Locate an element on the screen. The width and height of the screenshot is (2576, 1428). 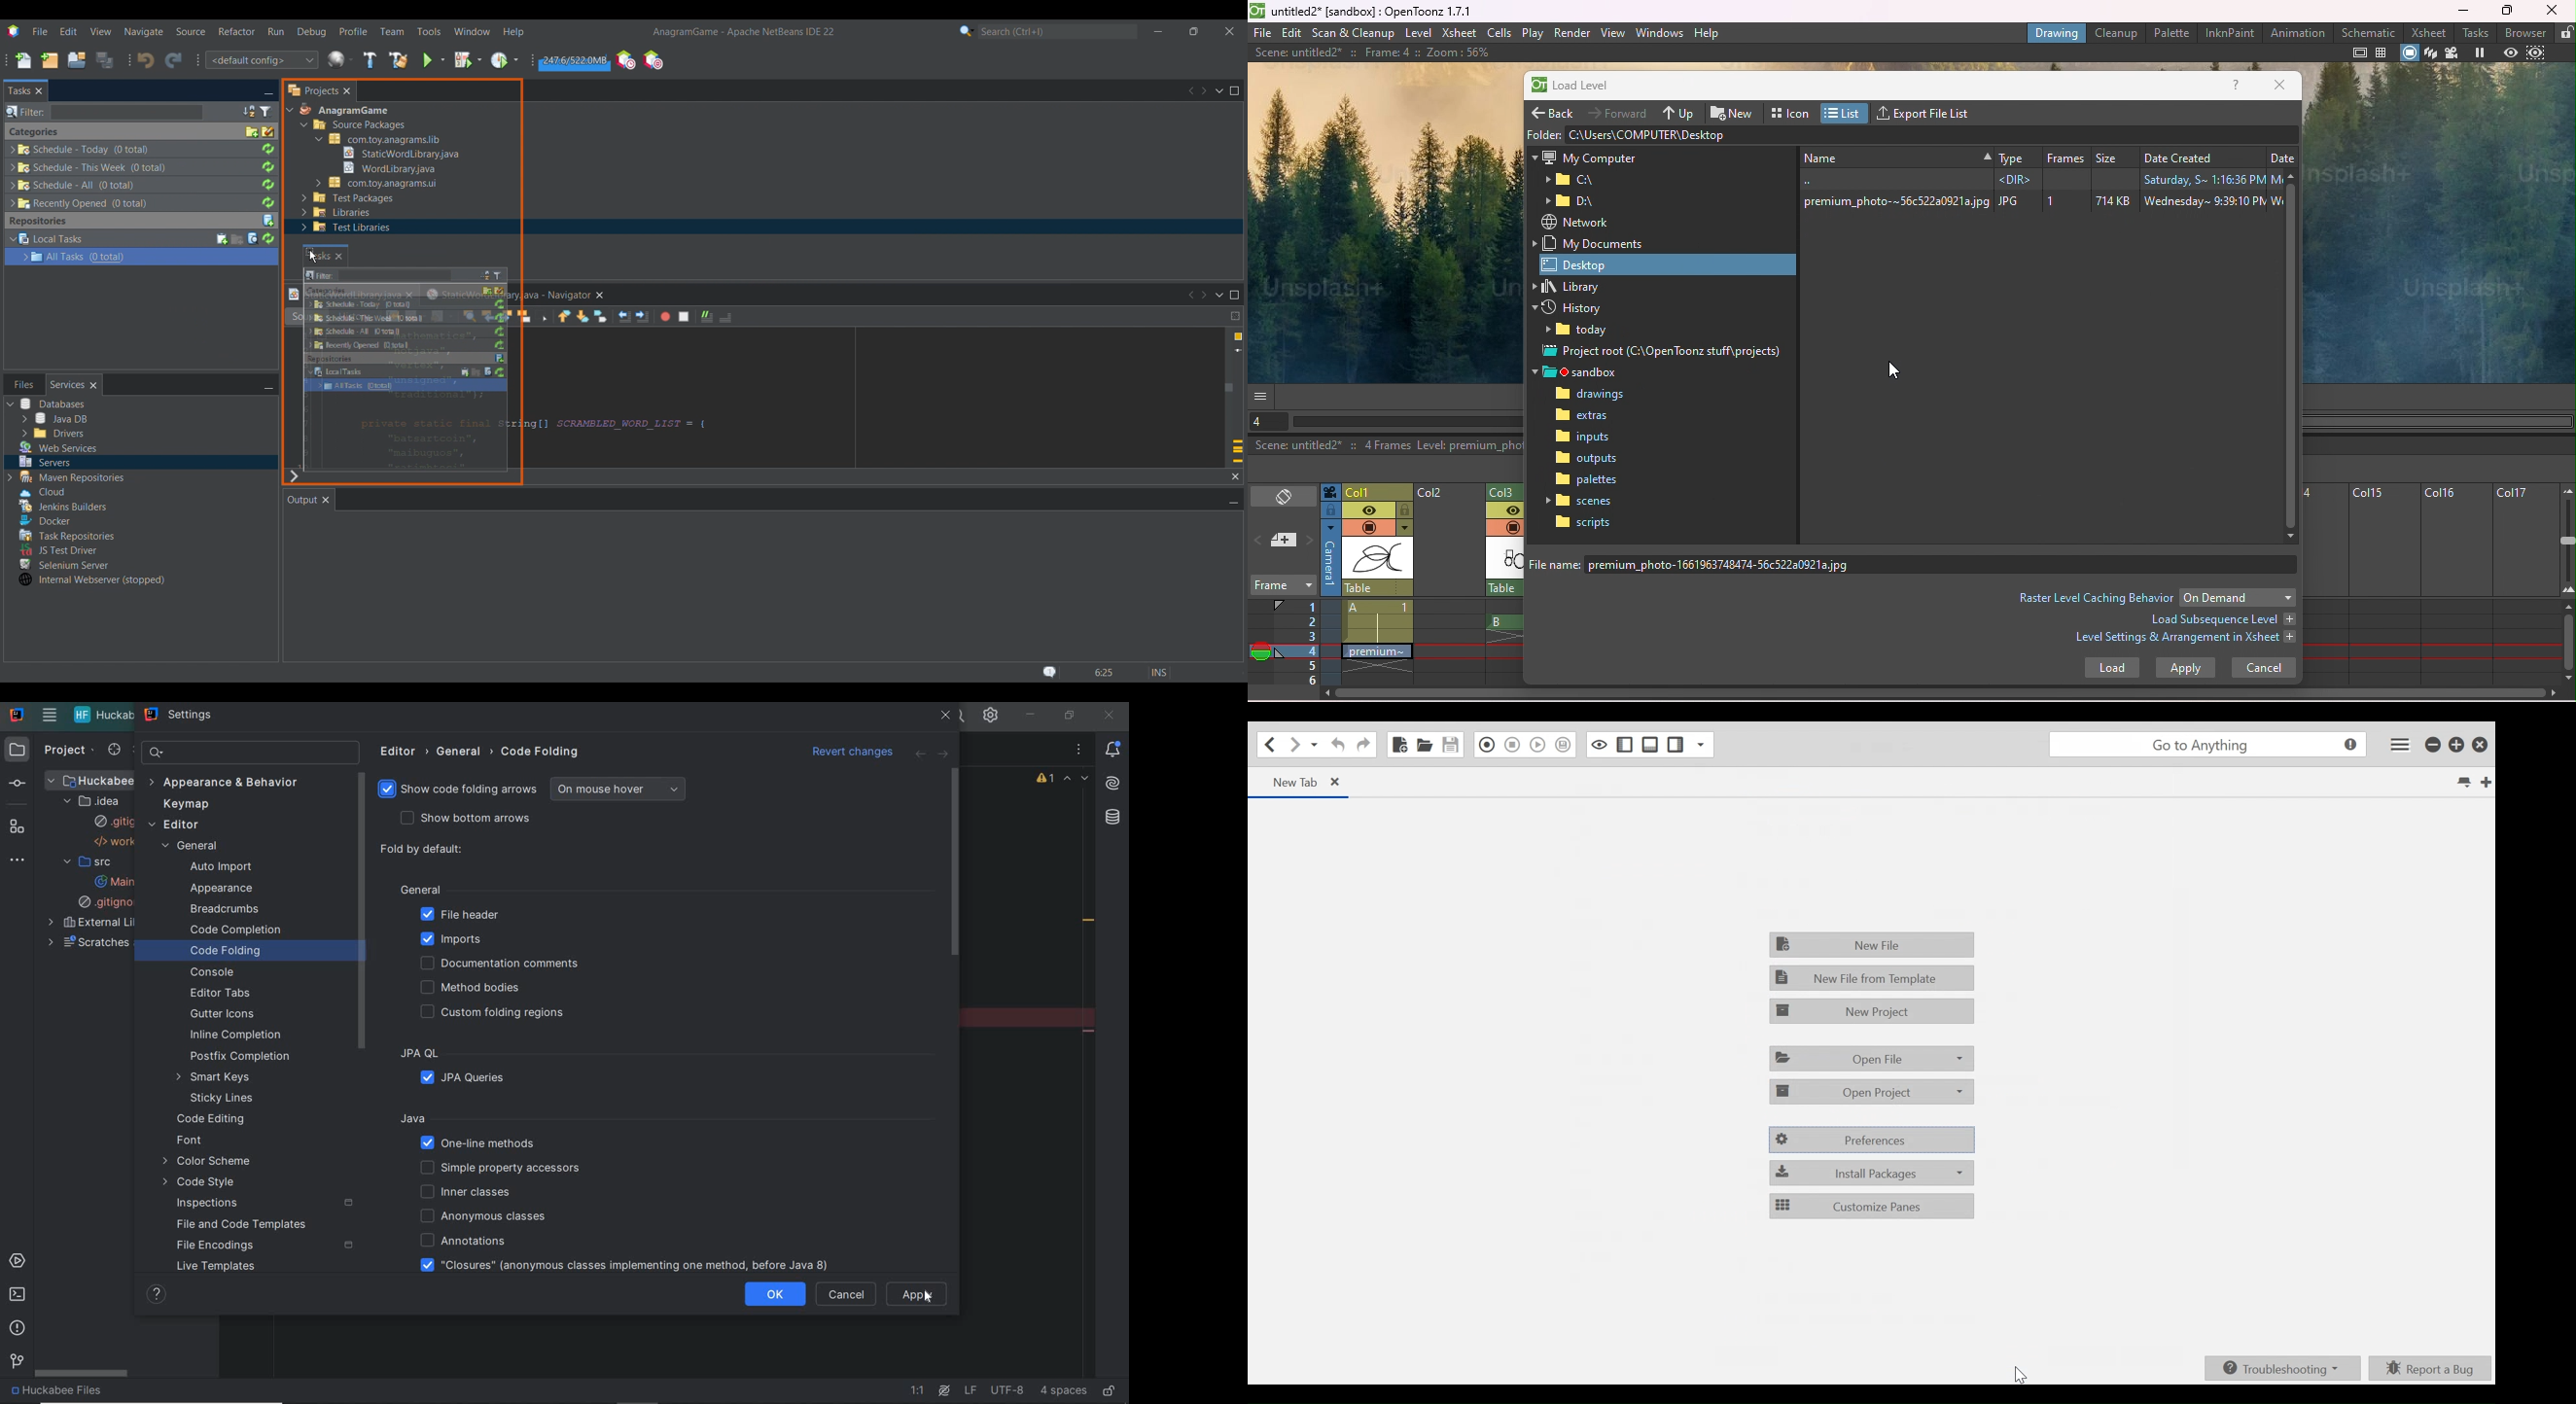
code style is located at coordinates (201, 1182).